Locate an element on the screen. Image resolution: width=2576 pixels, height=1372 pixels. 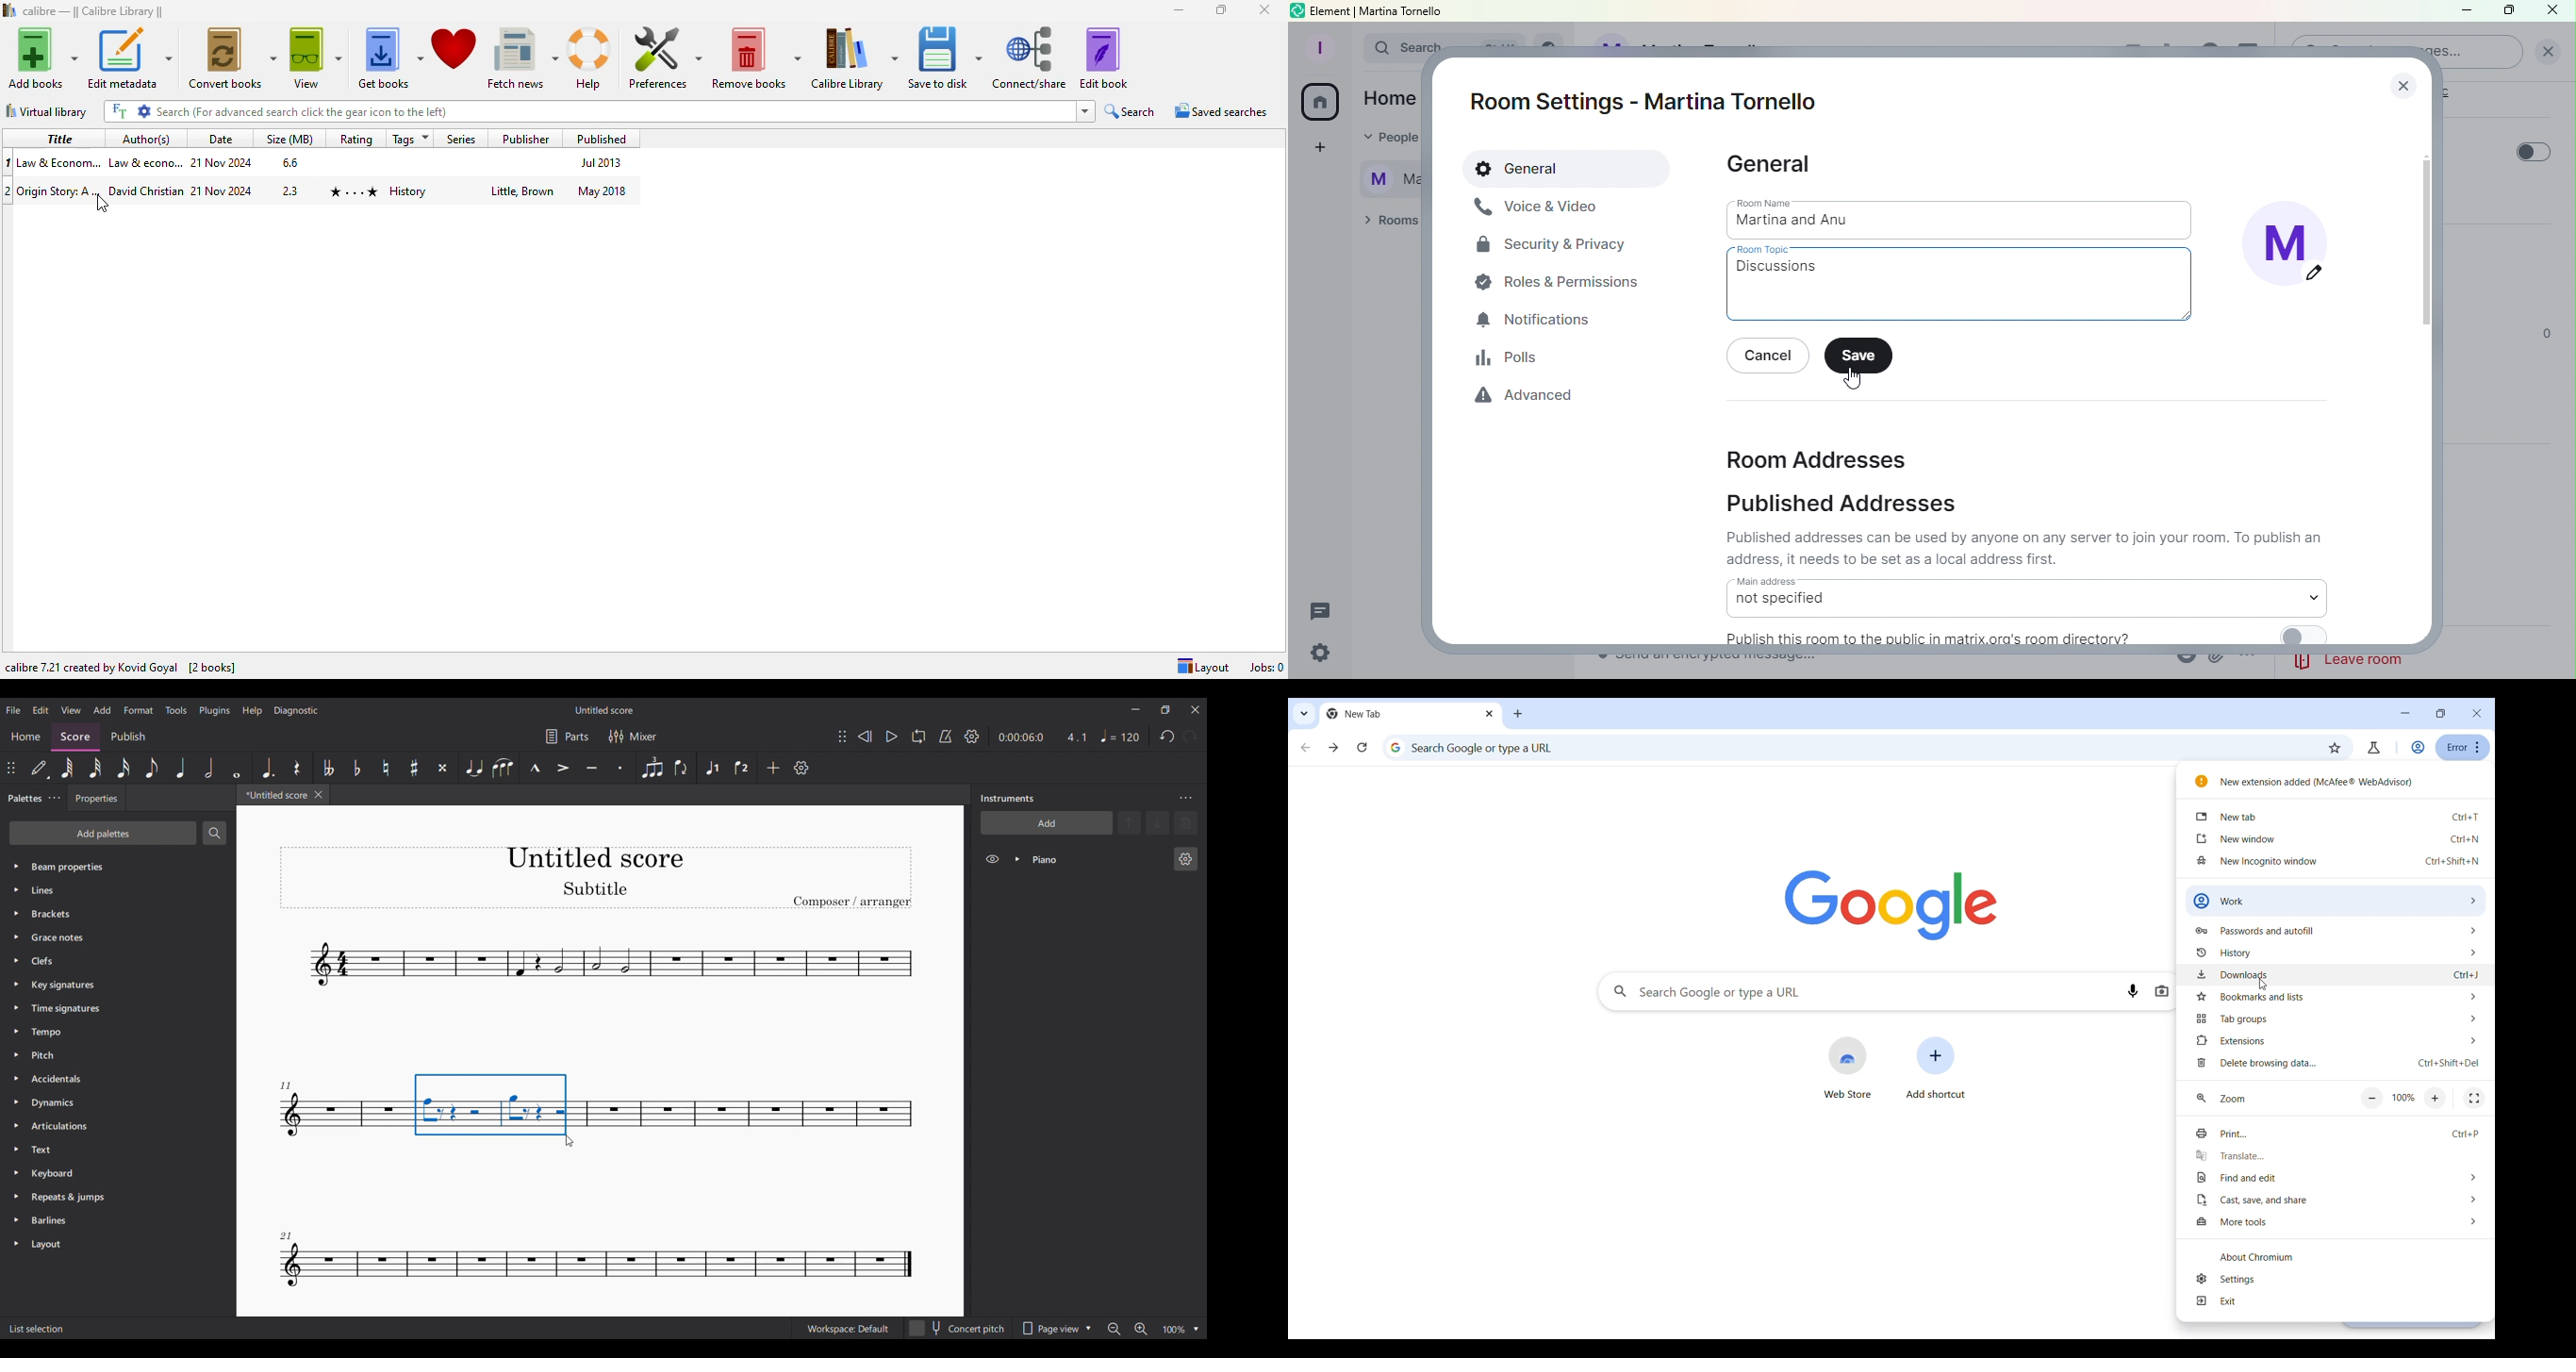
convert books is located at coordinates (233, 58).